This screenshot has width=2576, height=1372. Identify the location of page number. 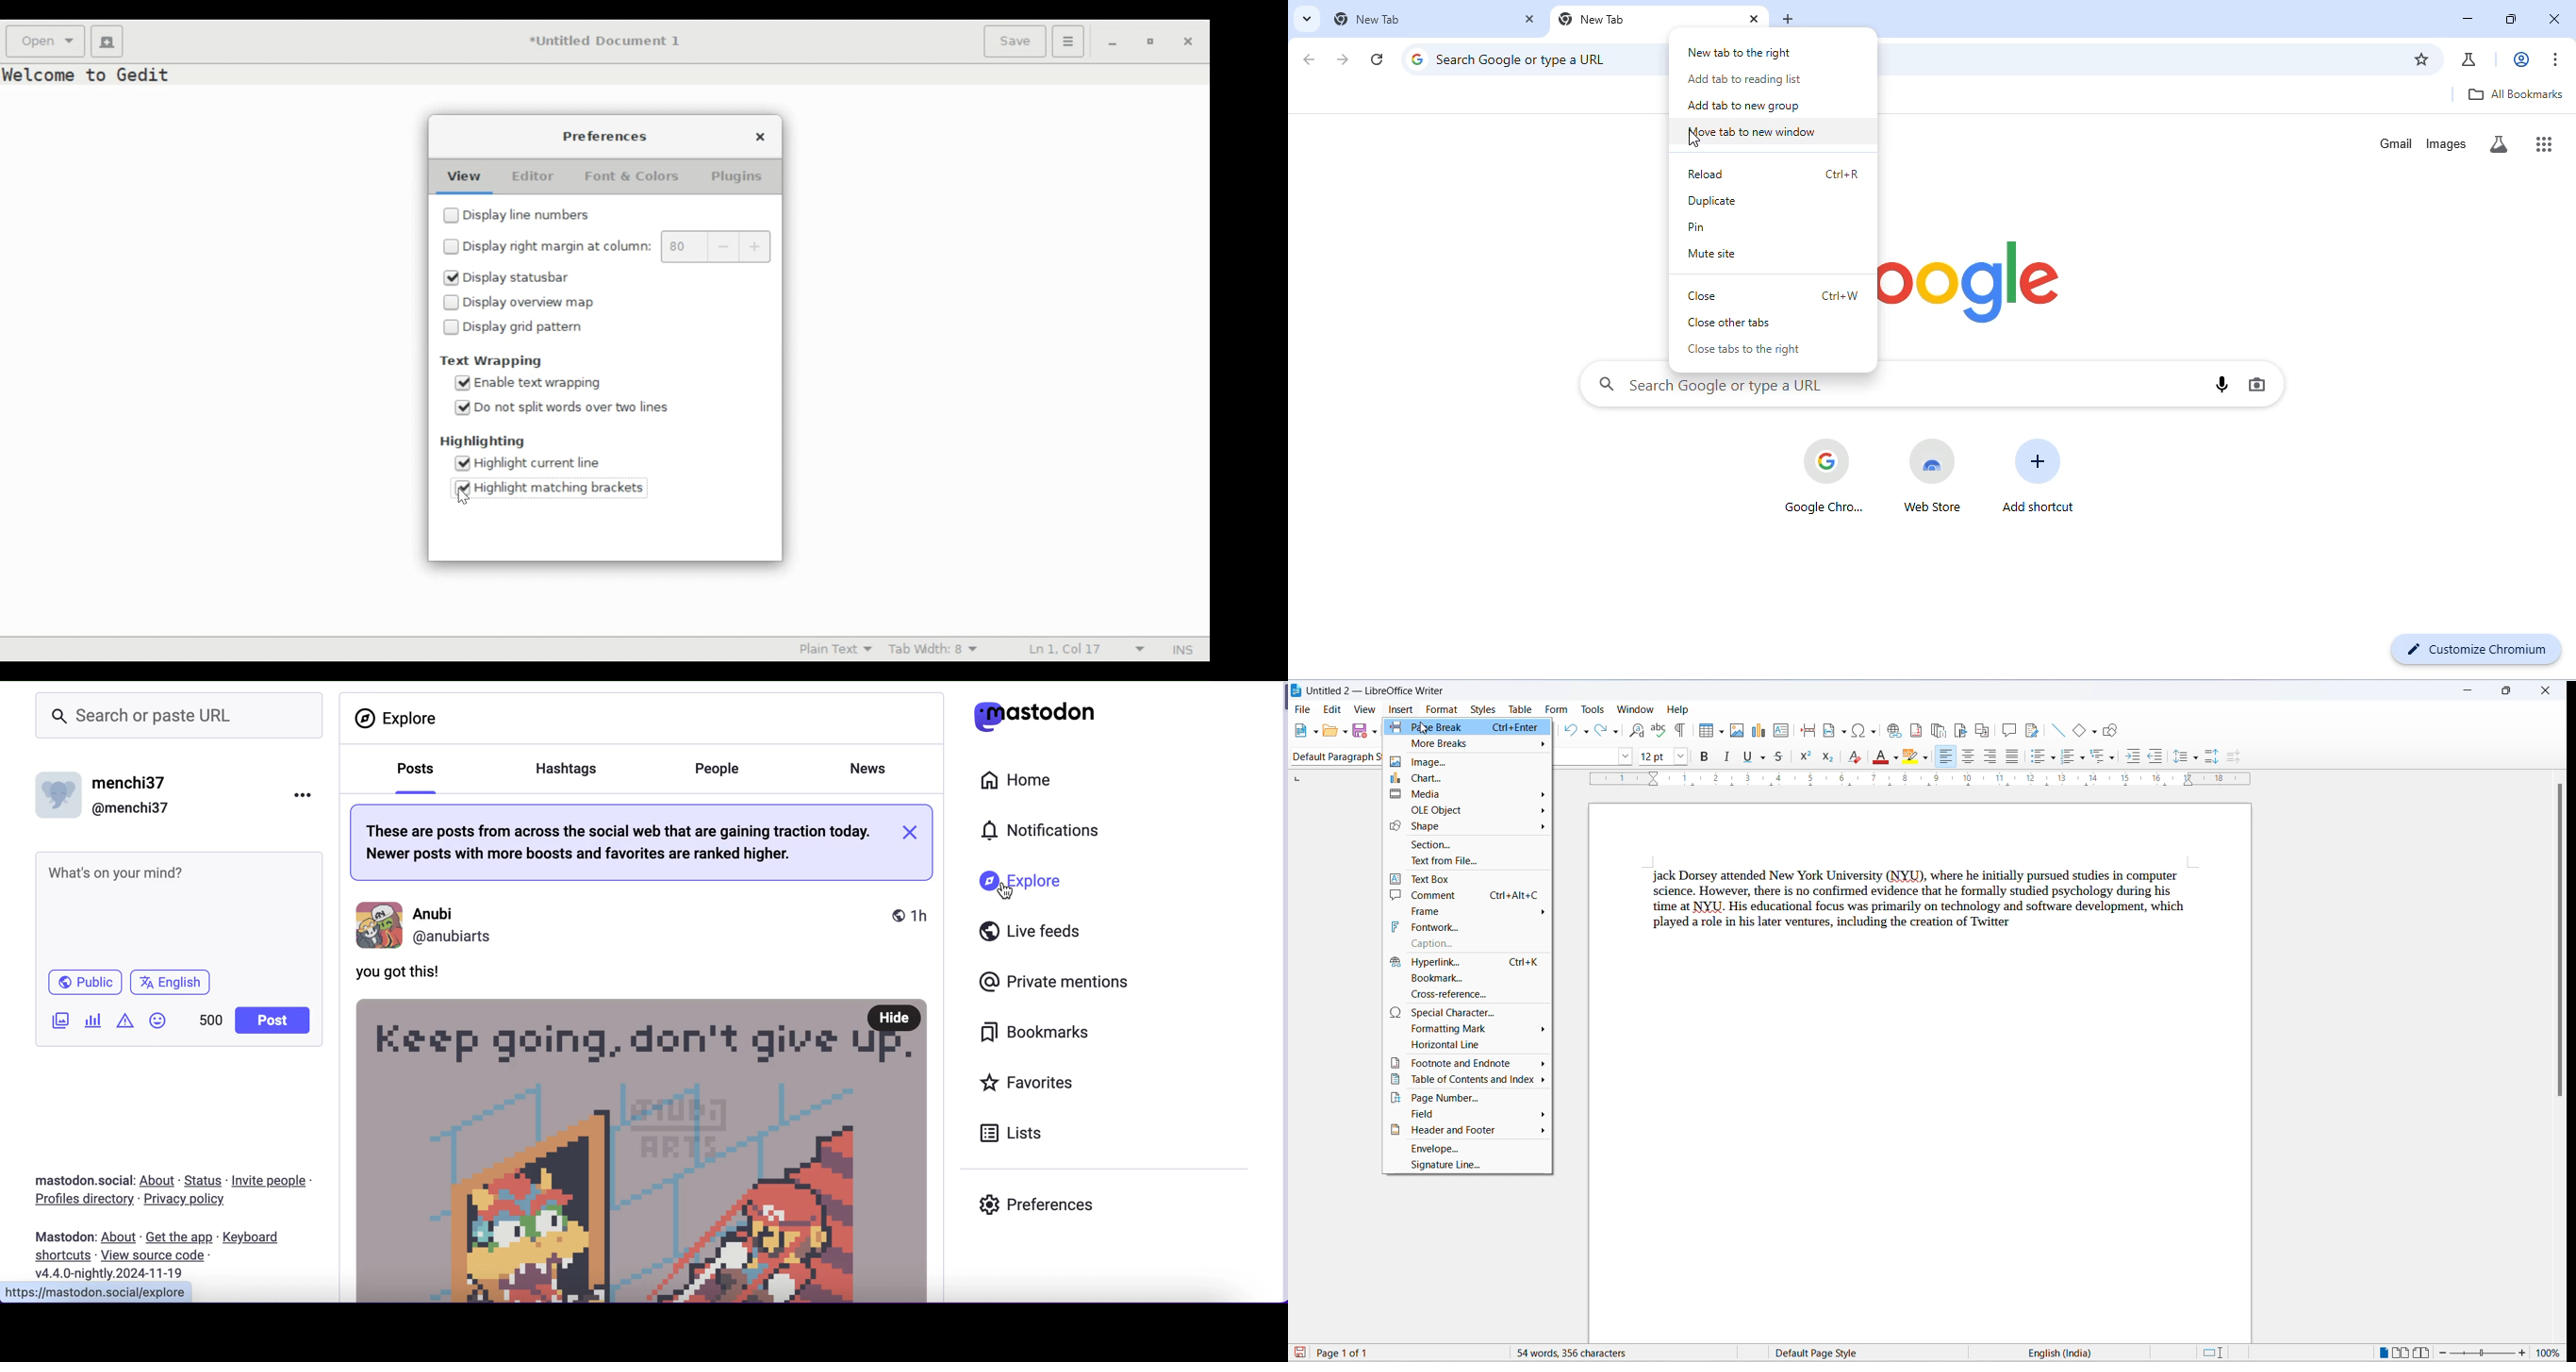
(1471, 1098).